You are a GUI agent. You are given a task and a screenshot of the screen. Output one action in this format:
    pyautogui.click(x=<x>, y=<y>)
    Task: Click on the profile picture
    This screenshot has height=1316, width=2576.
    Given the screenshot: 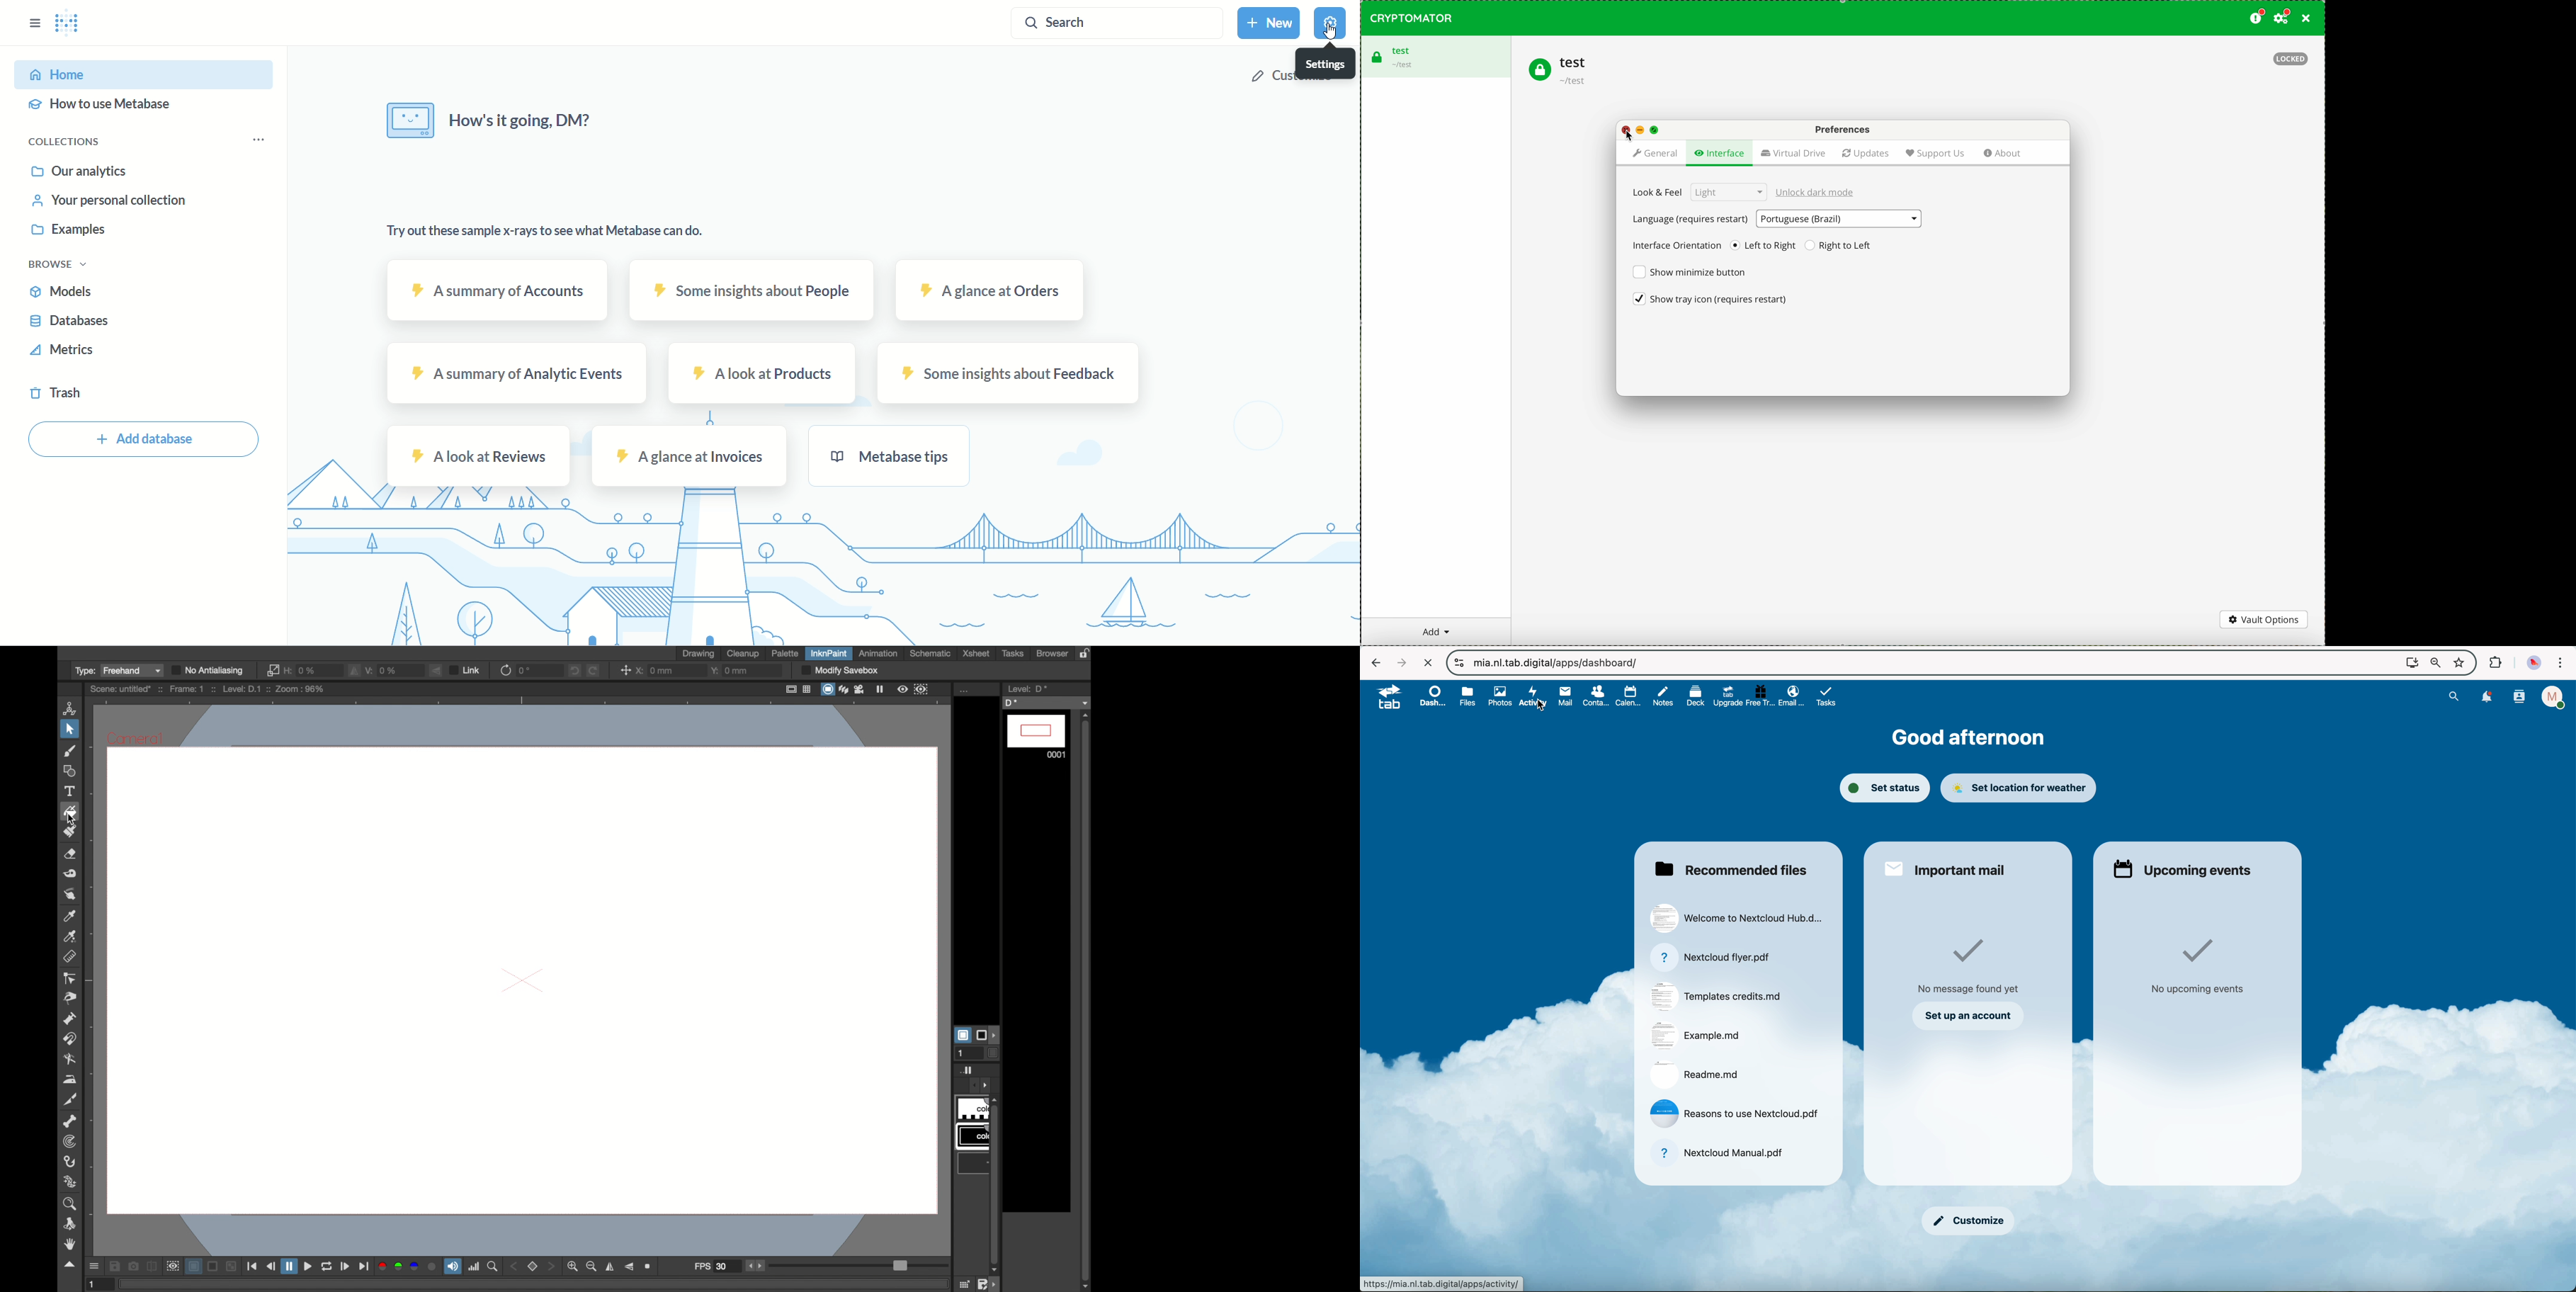 What is the action you would take?
    pyautogui.click(x=2535, y=663)
    